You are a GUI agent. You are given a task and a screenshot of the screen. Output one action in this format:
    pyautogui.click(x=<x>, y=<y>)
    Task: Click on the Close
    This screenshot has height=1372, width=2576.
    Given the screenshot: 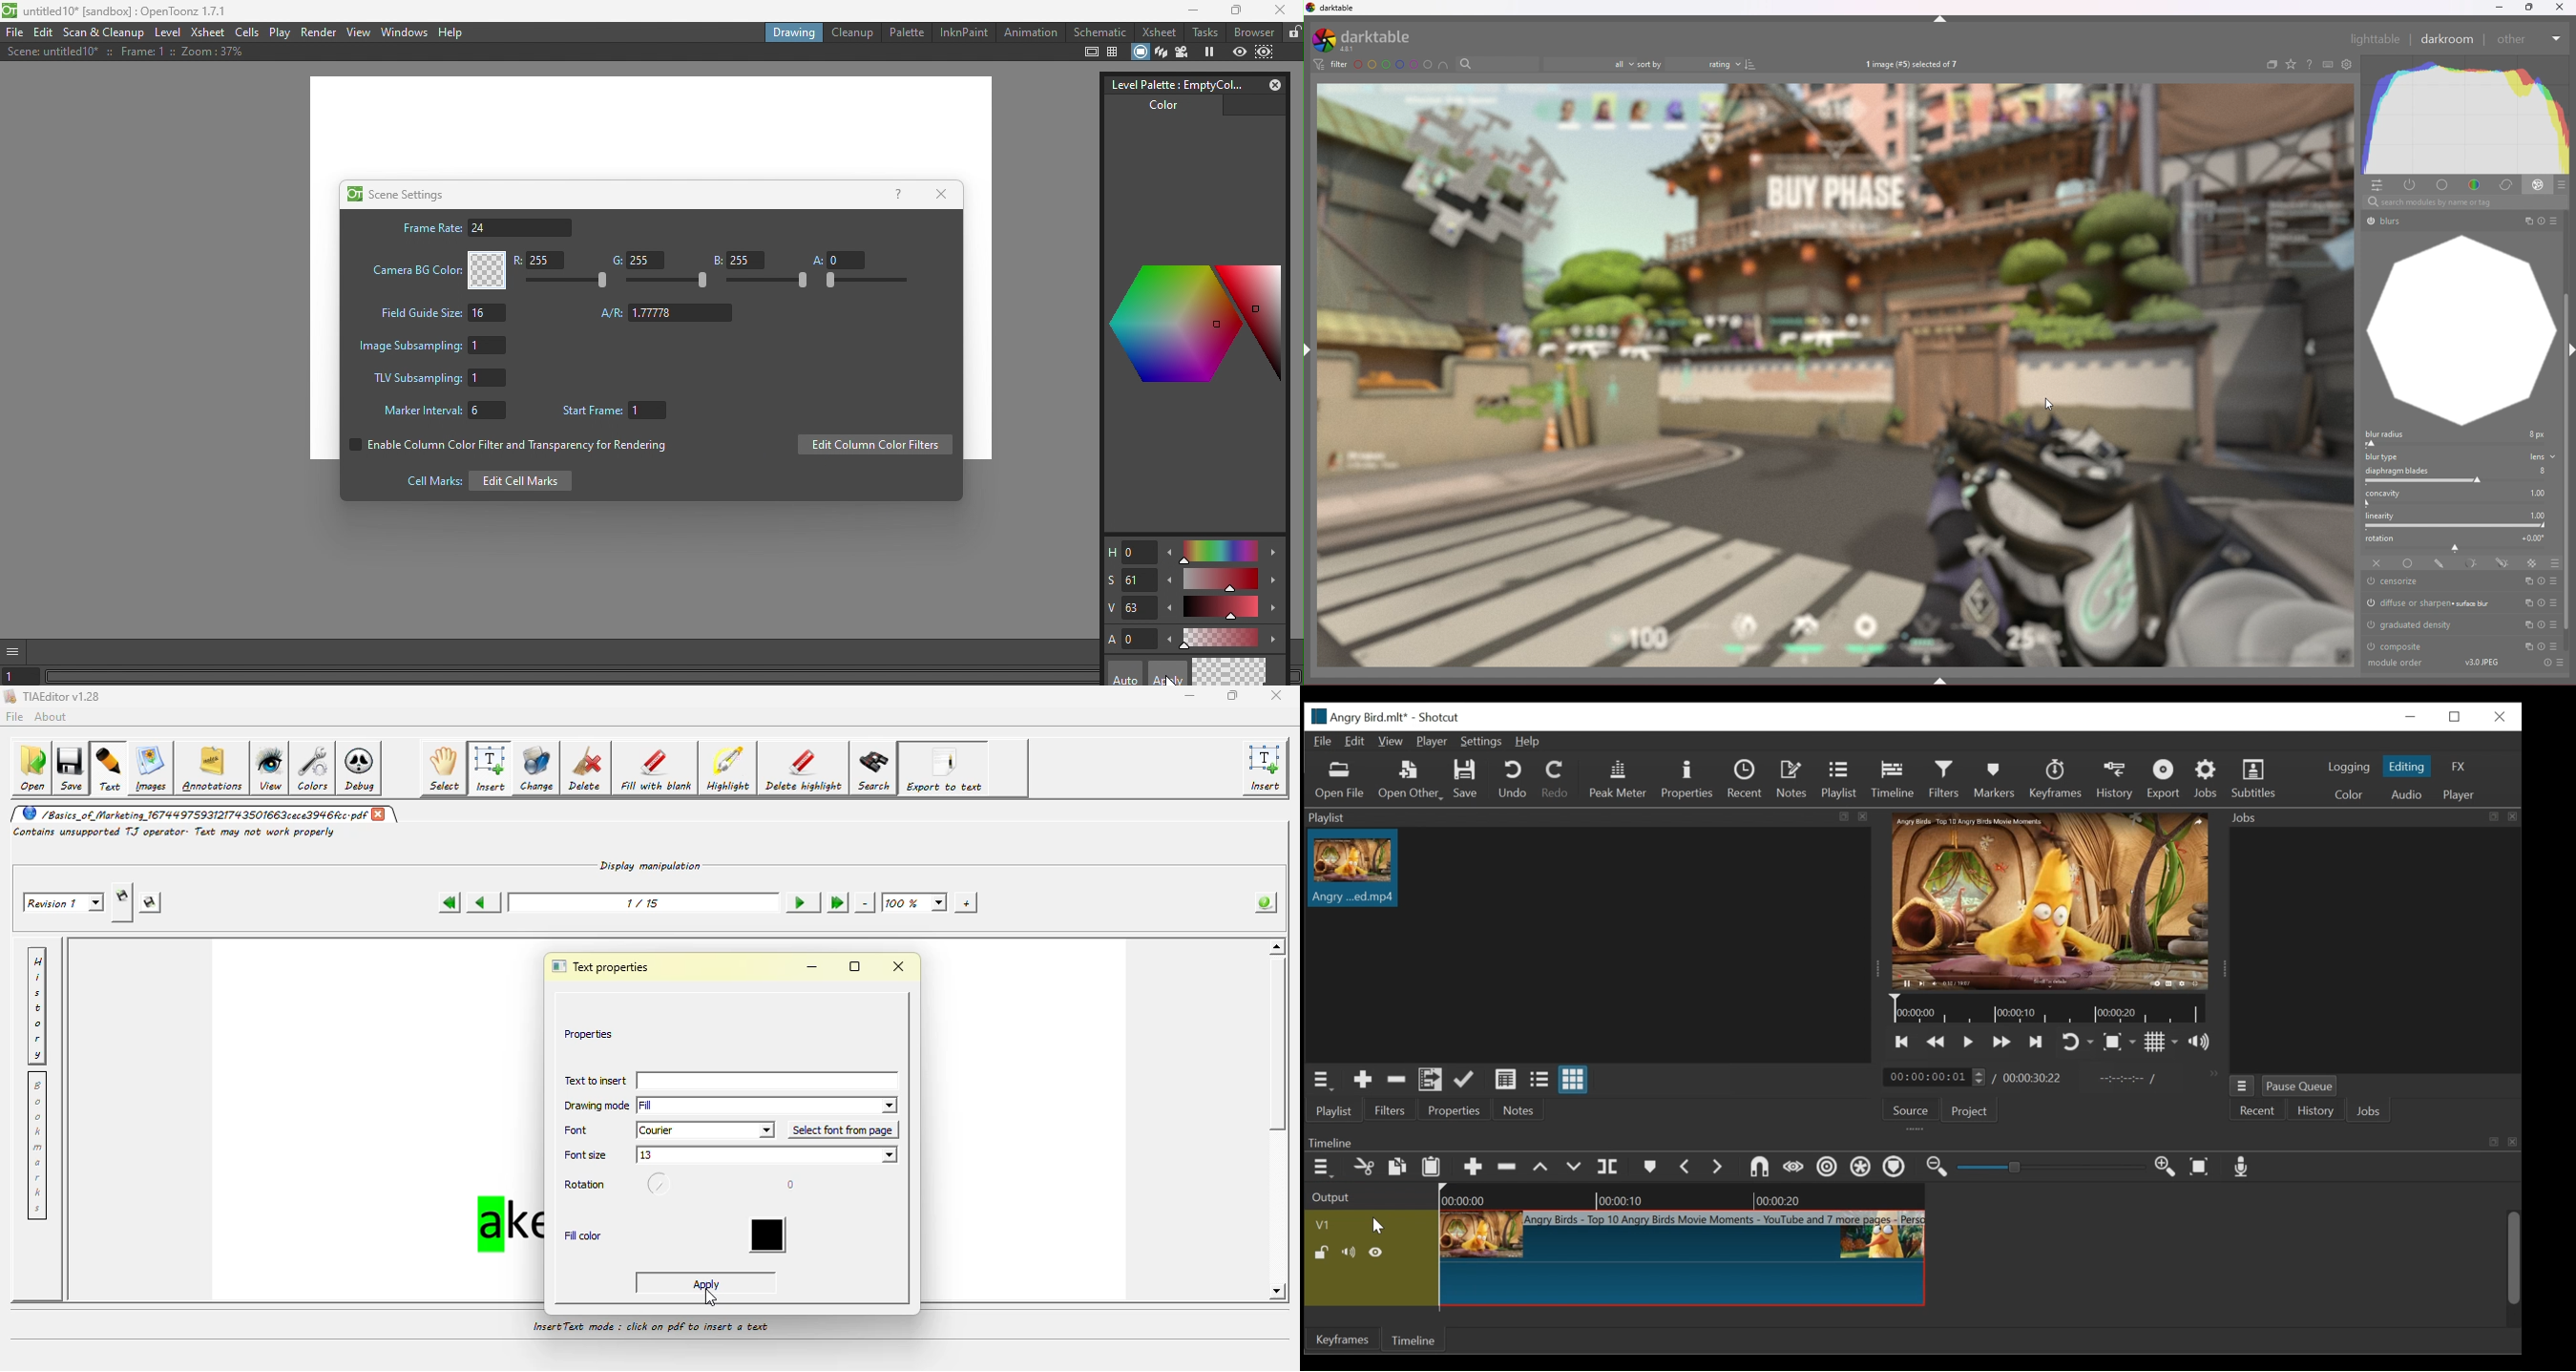 What is the action you would take?
    pyautogui.click(x=2412, y=717)
    